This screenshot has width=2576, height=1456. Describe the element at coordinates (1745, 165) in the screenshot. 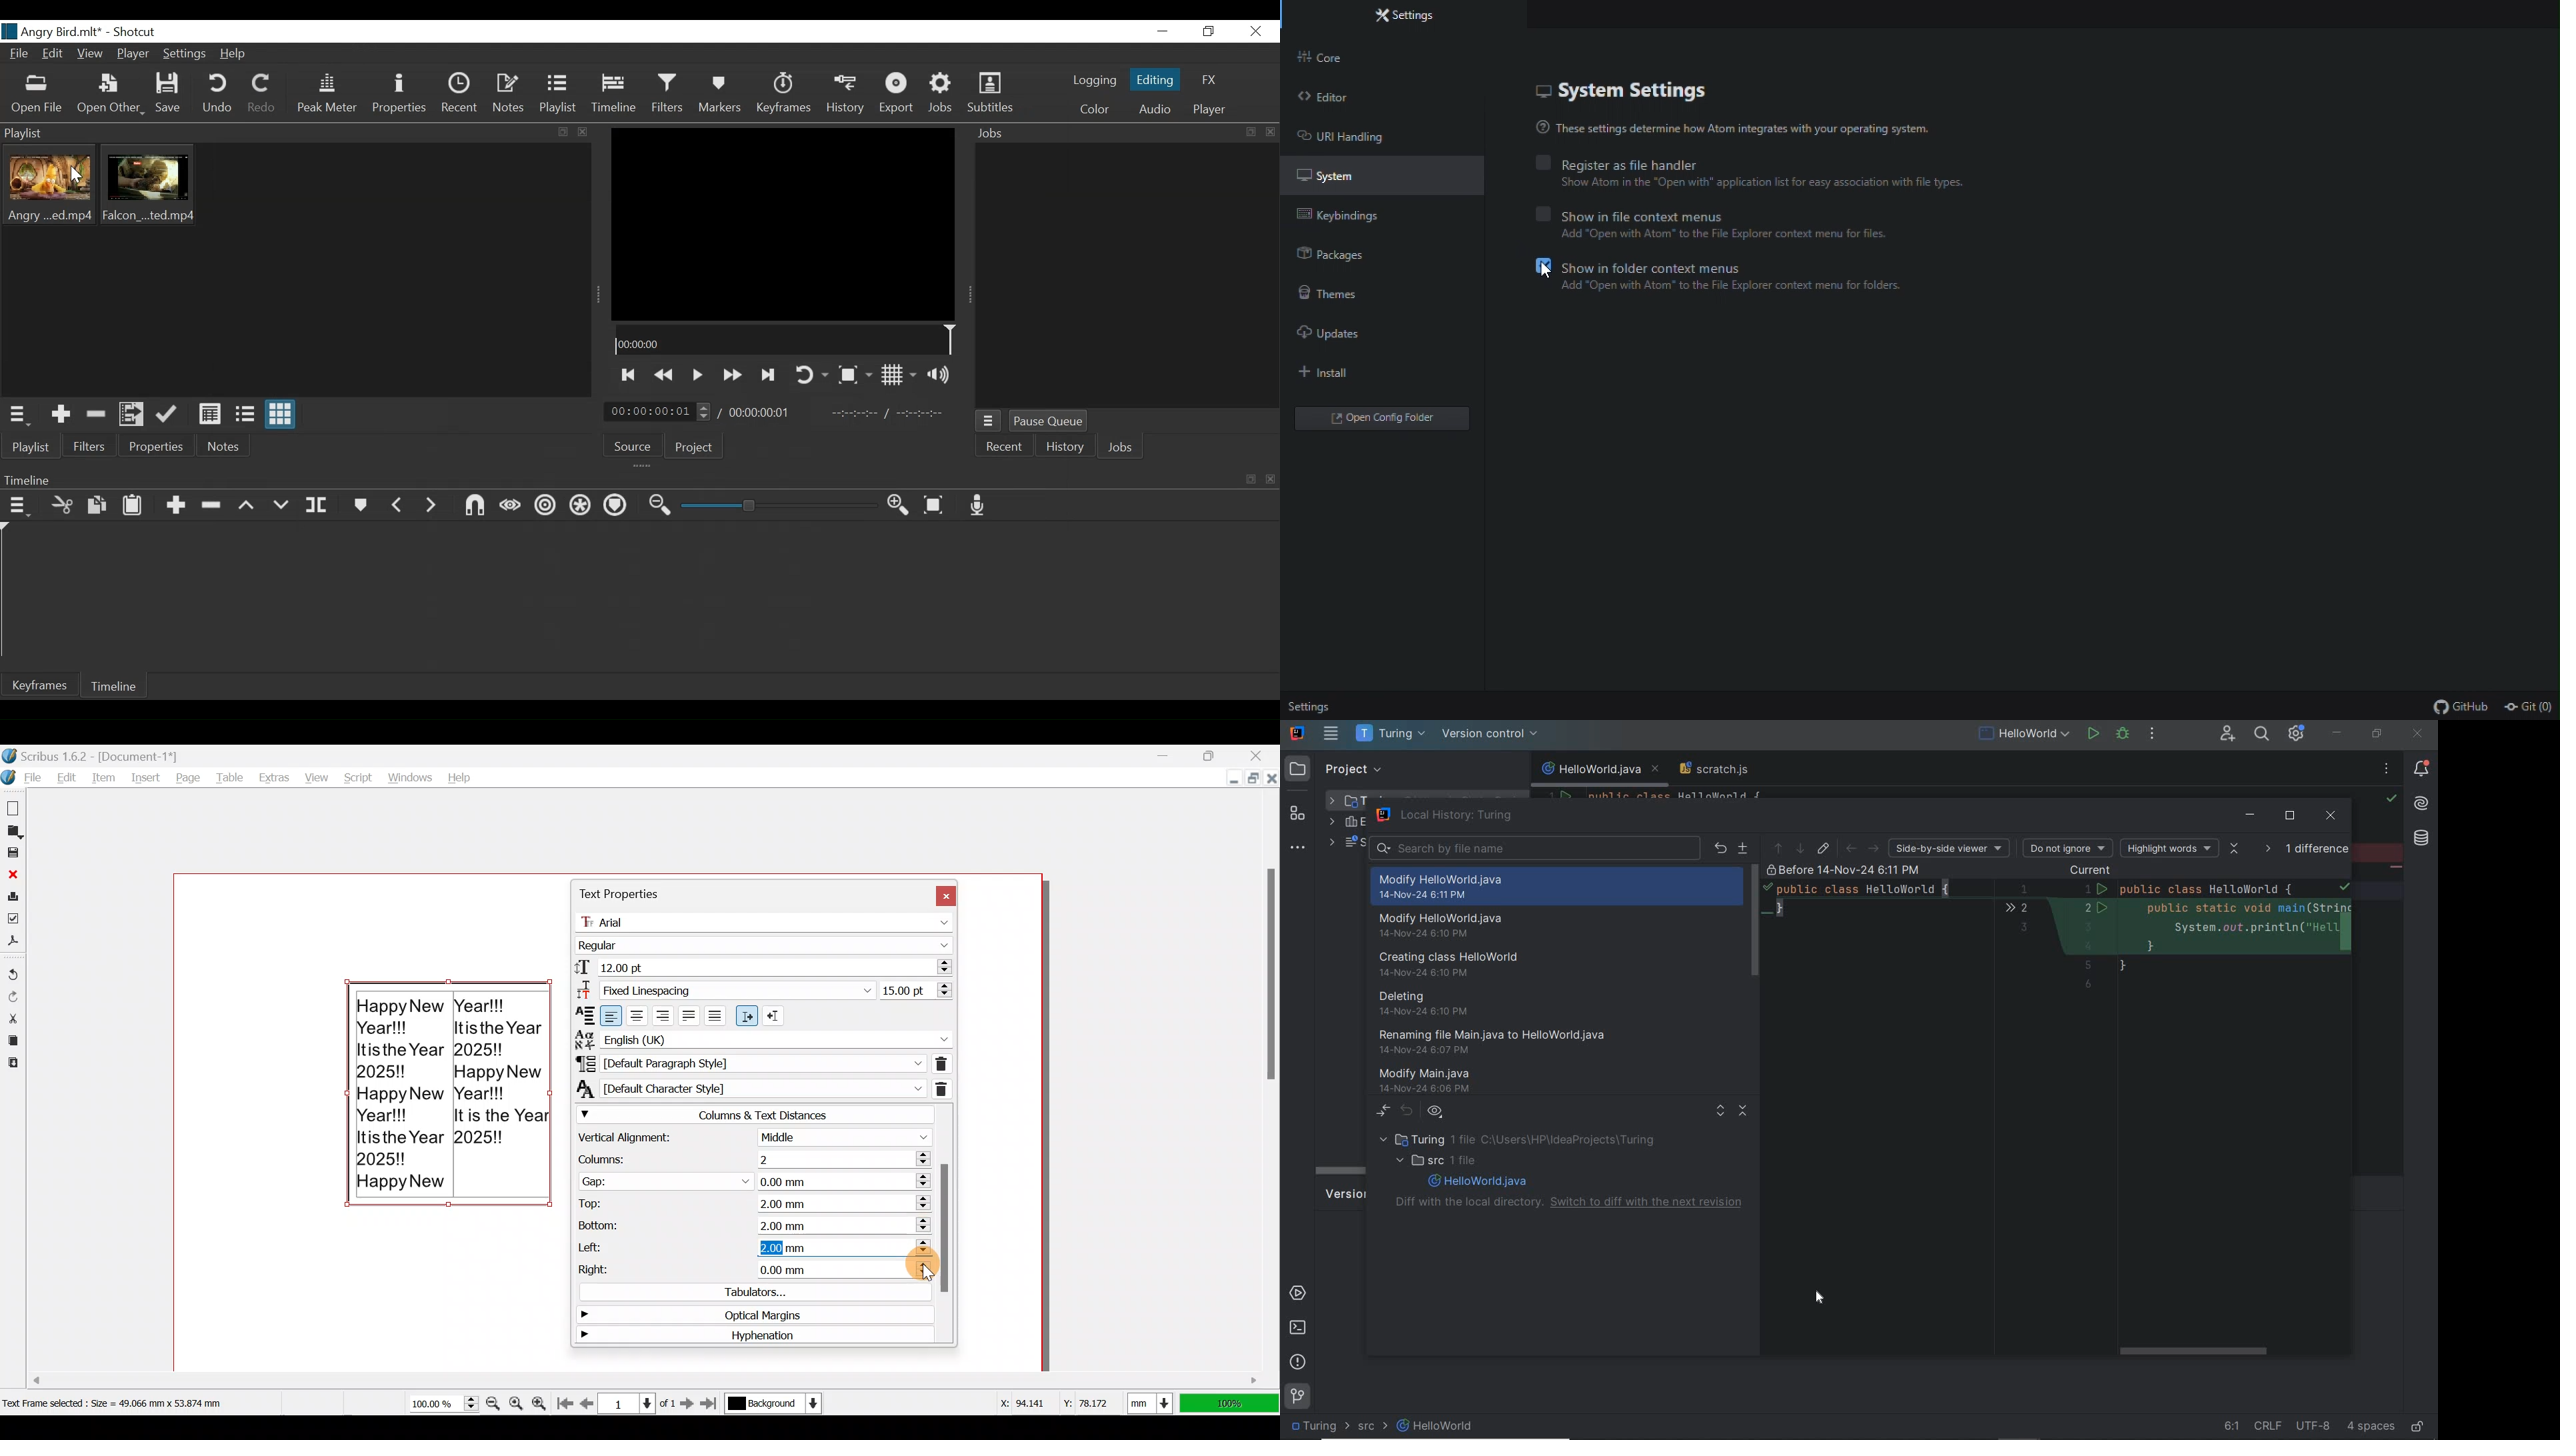

I see `Register as file Handler` at that location.